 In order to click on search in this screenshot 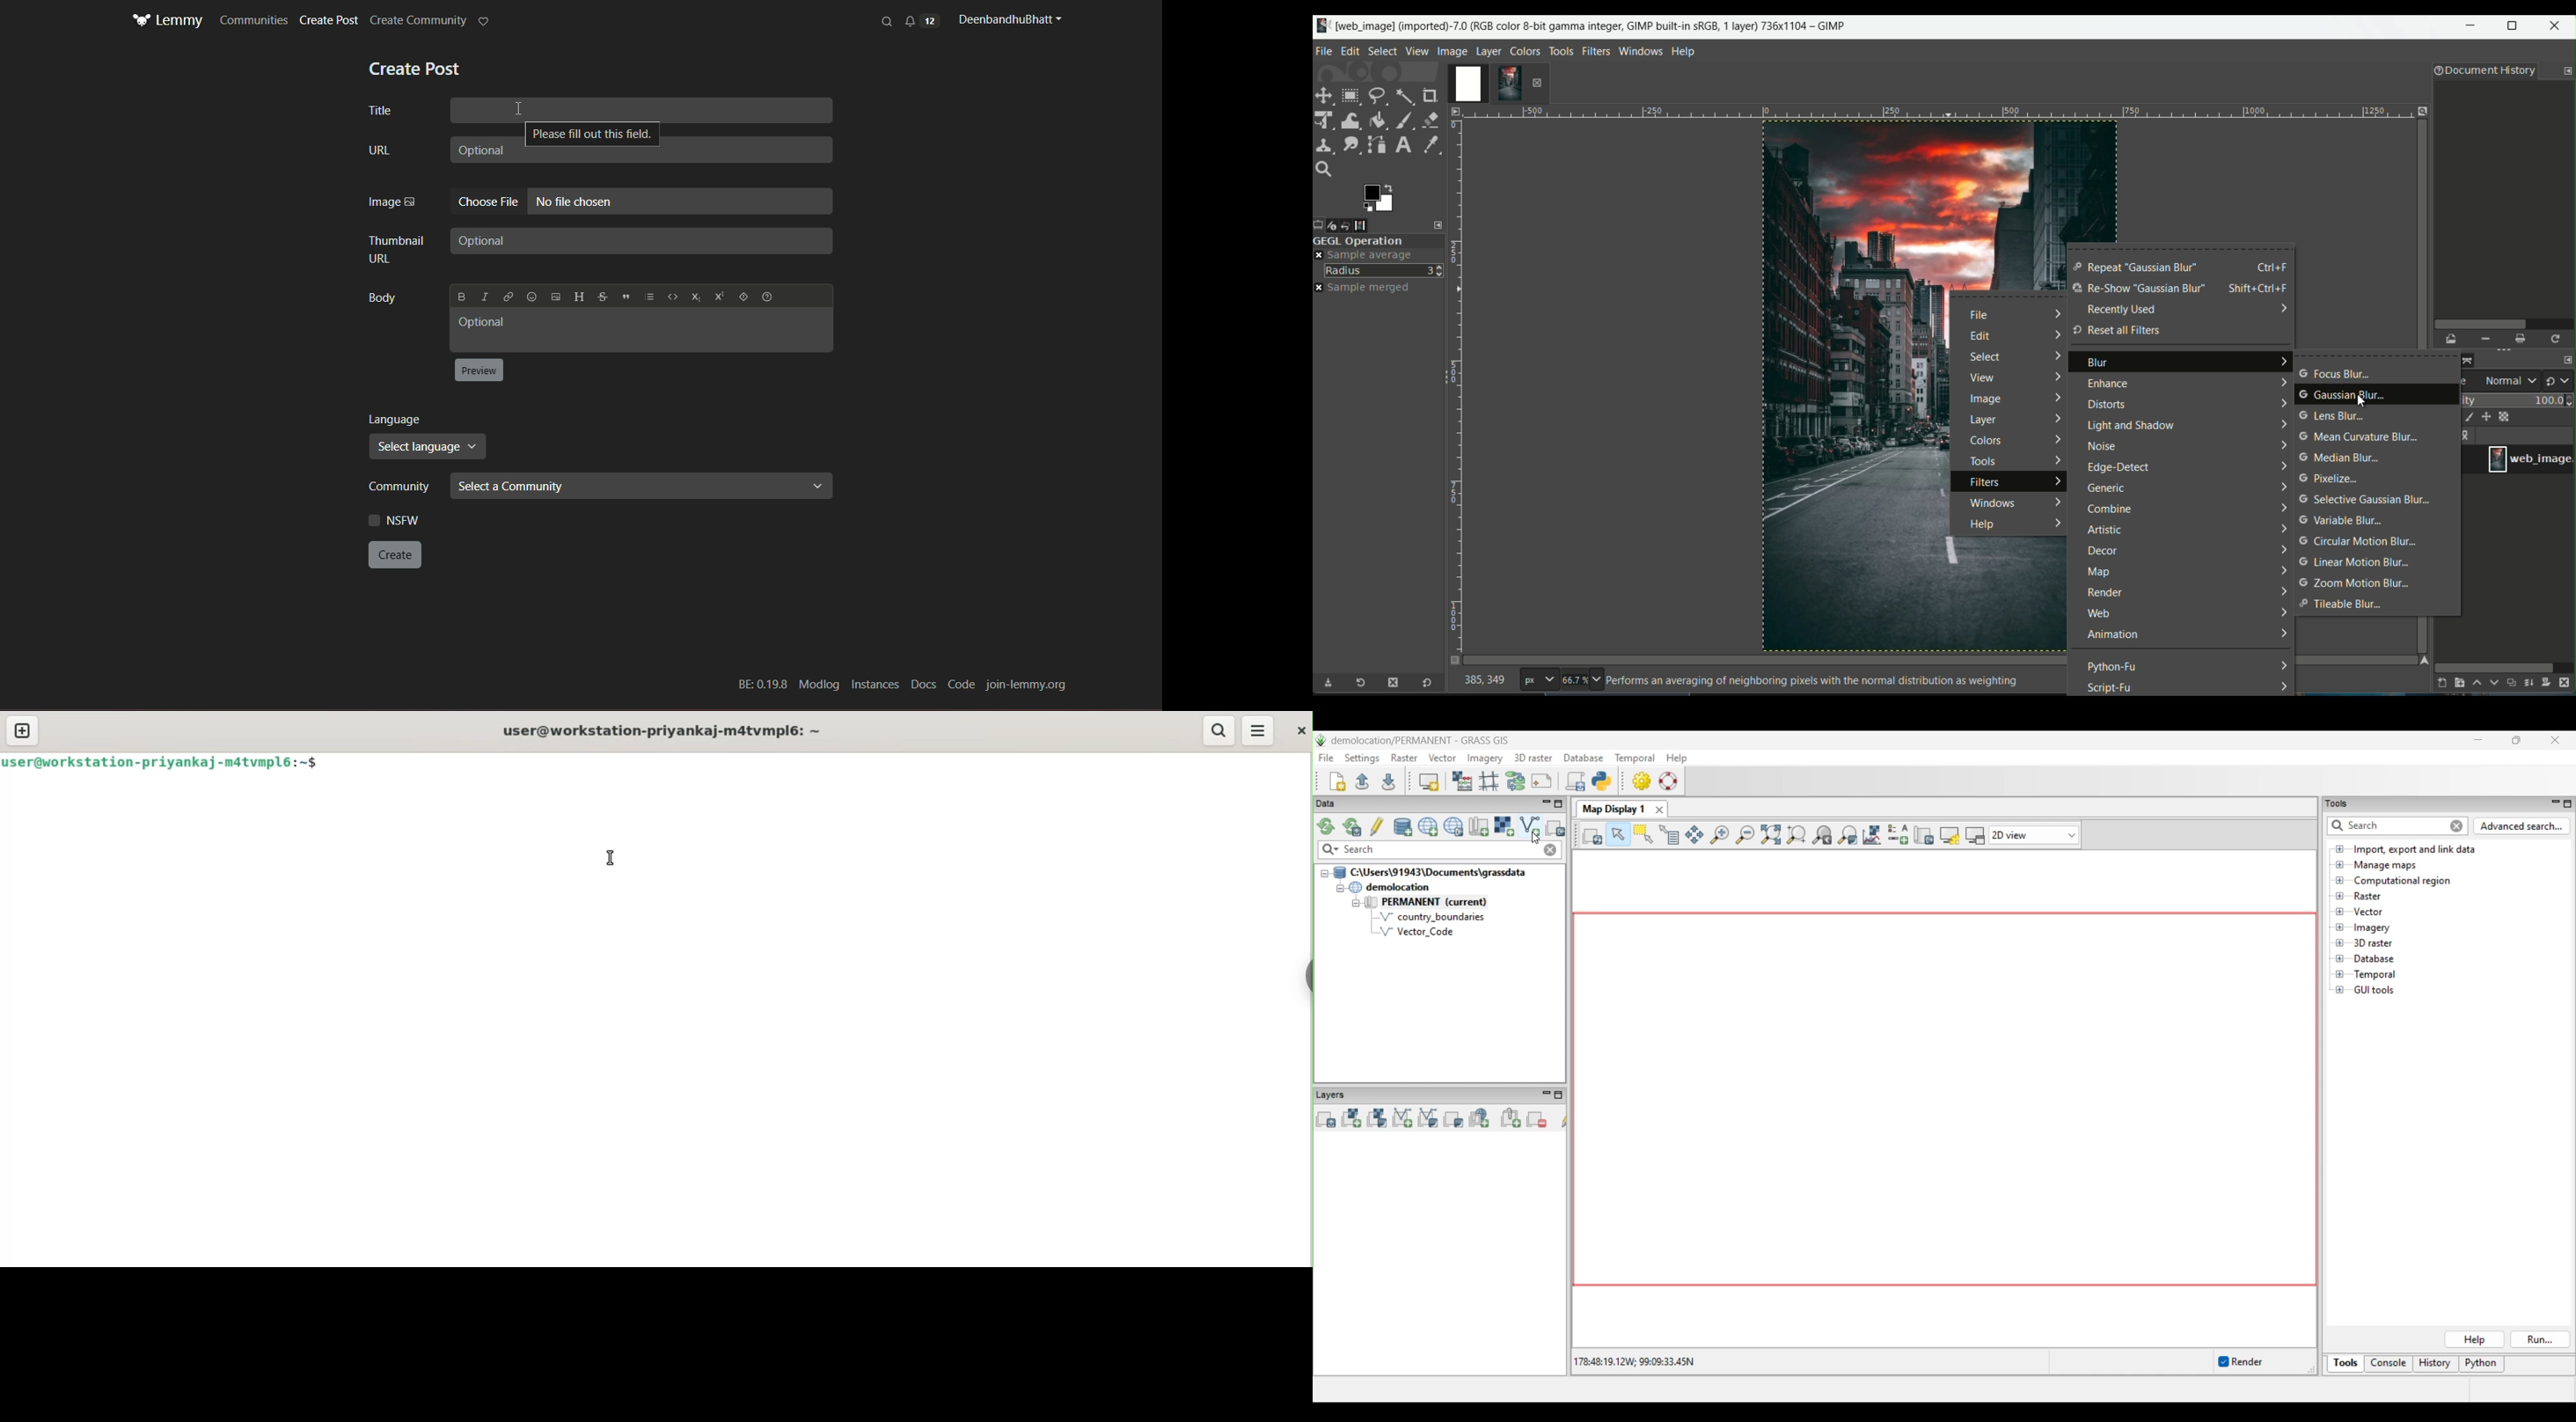, I will do `click(889, 21)`.